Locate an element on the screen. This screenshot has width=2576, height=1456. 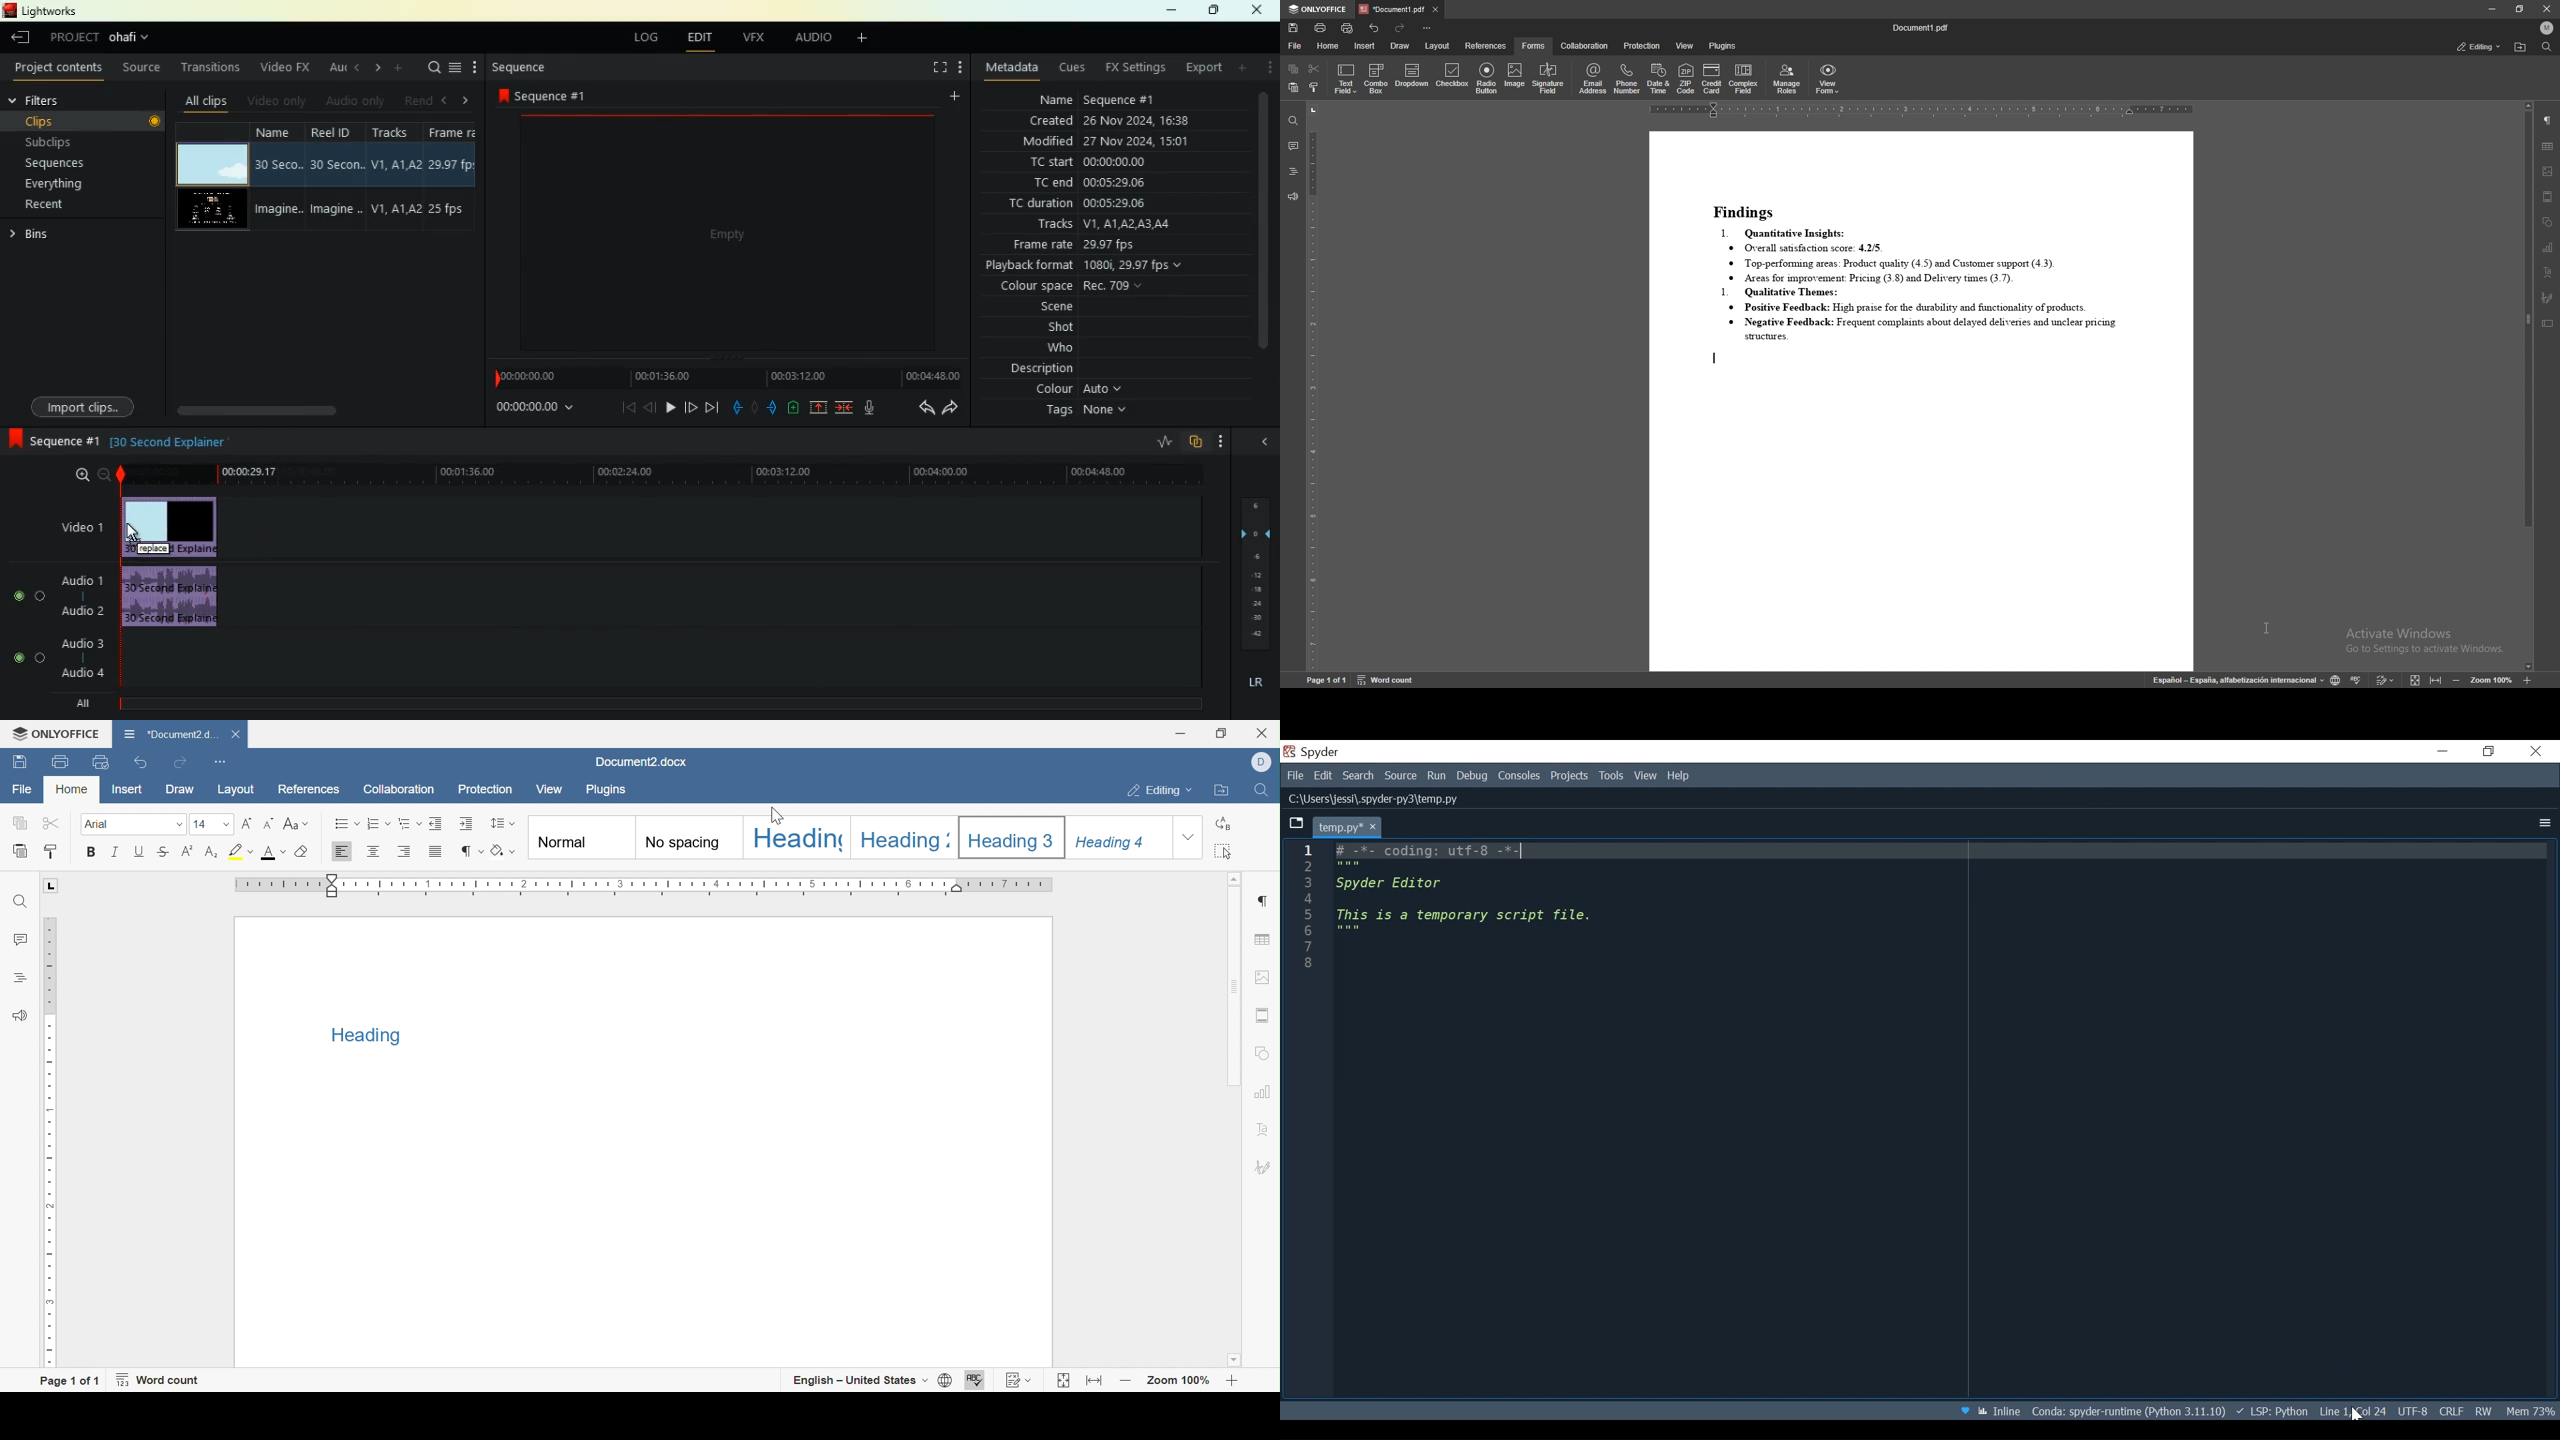
Paragraph settings is located at coordinates (1265, 901).